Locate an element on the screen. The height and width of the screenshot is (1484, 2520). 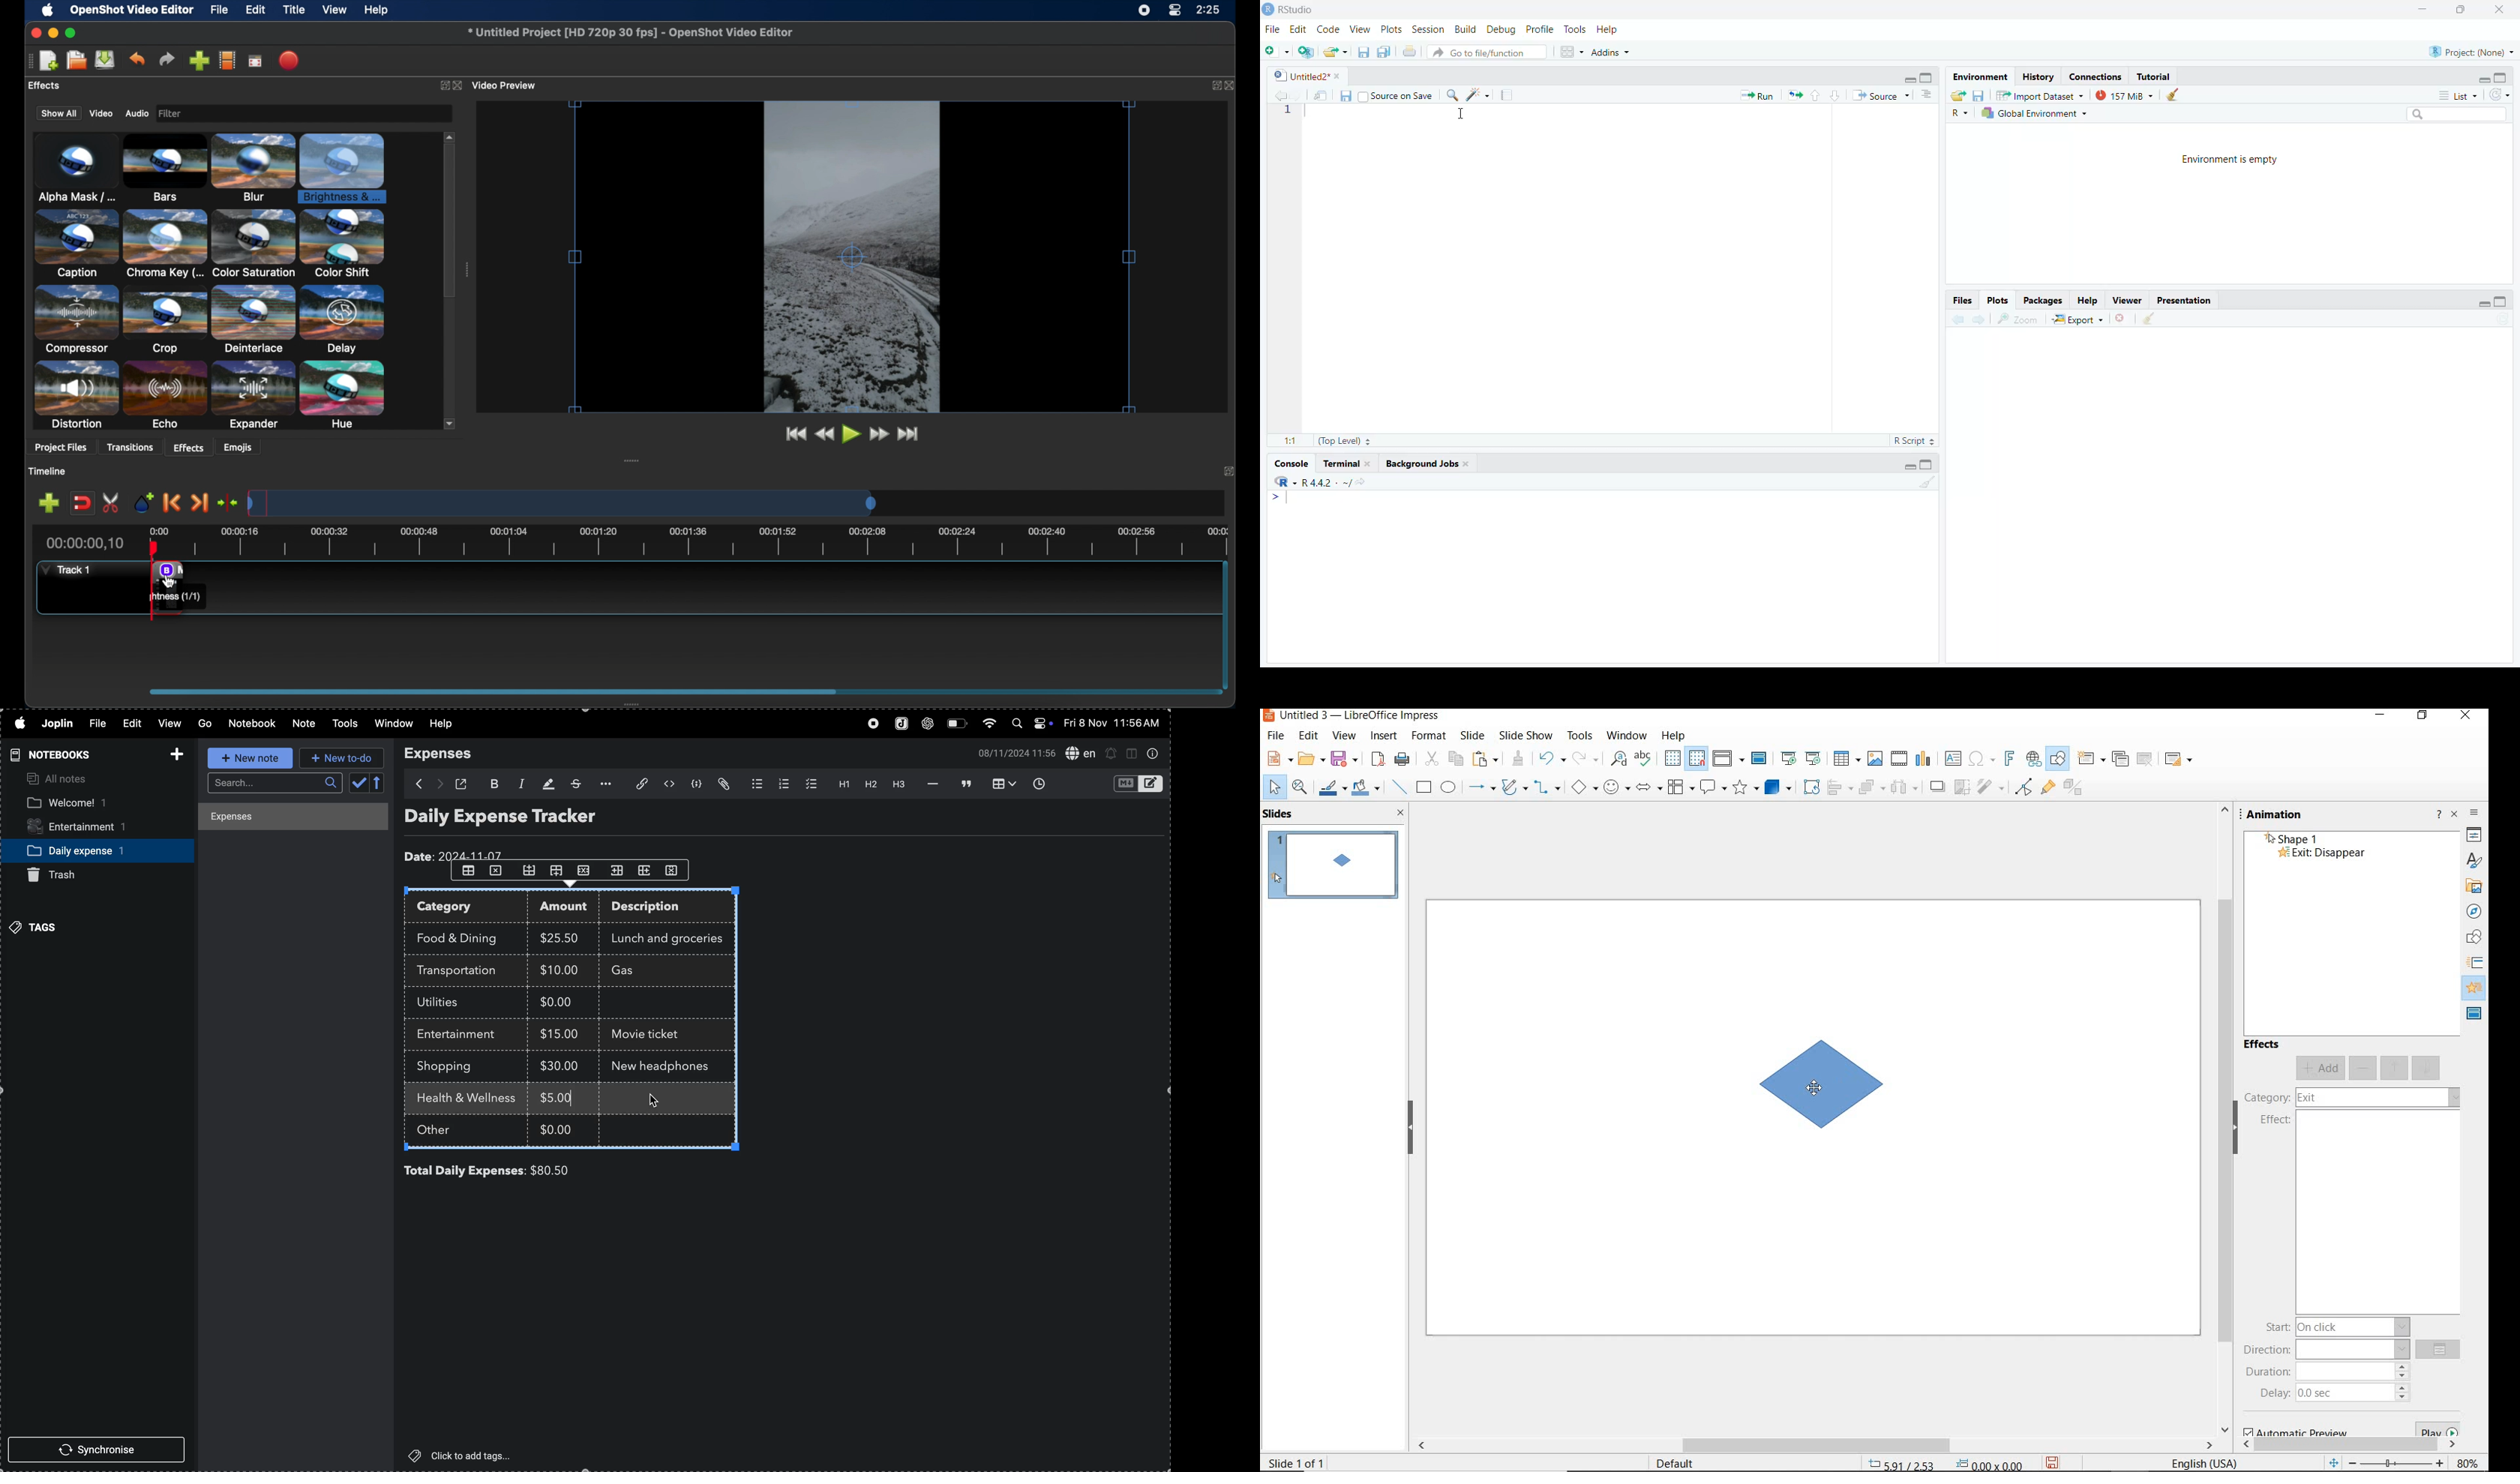
. ~/ is located at coordinates (1344, 482).